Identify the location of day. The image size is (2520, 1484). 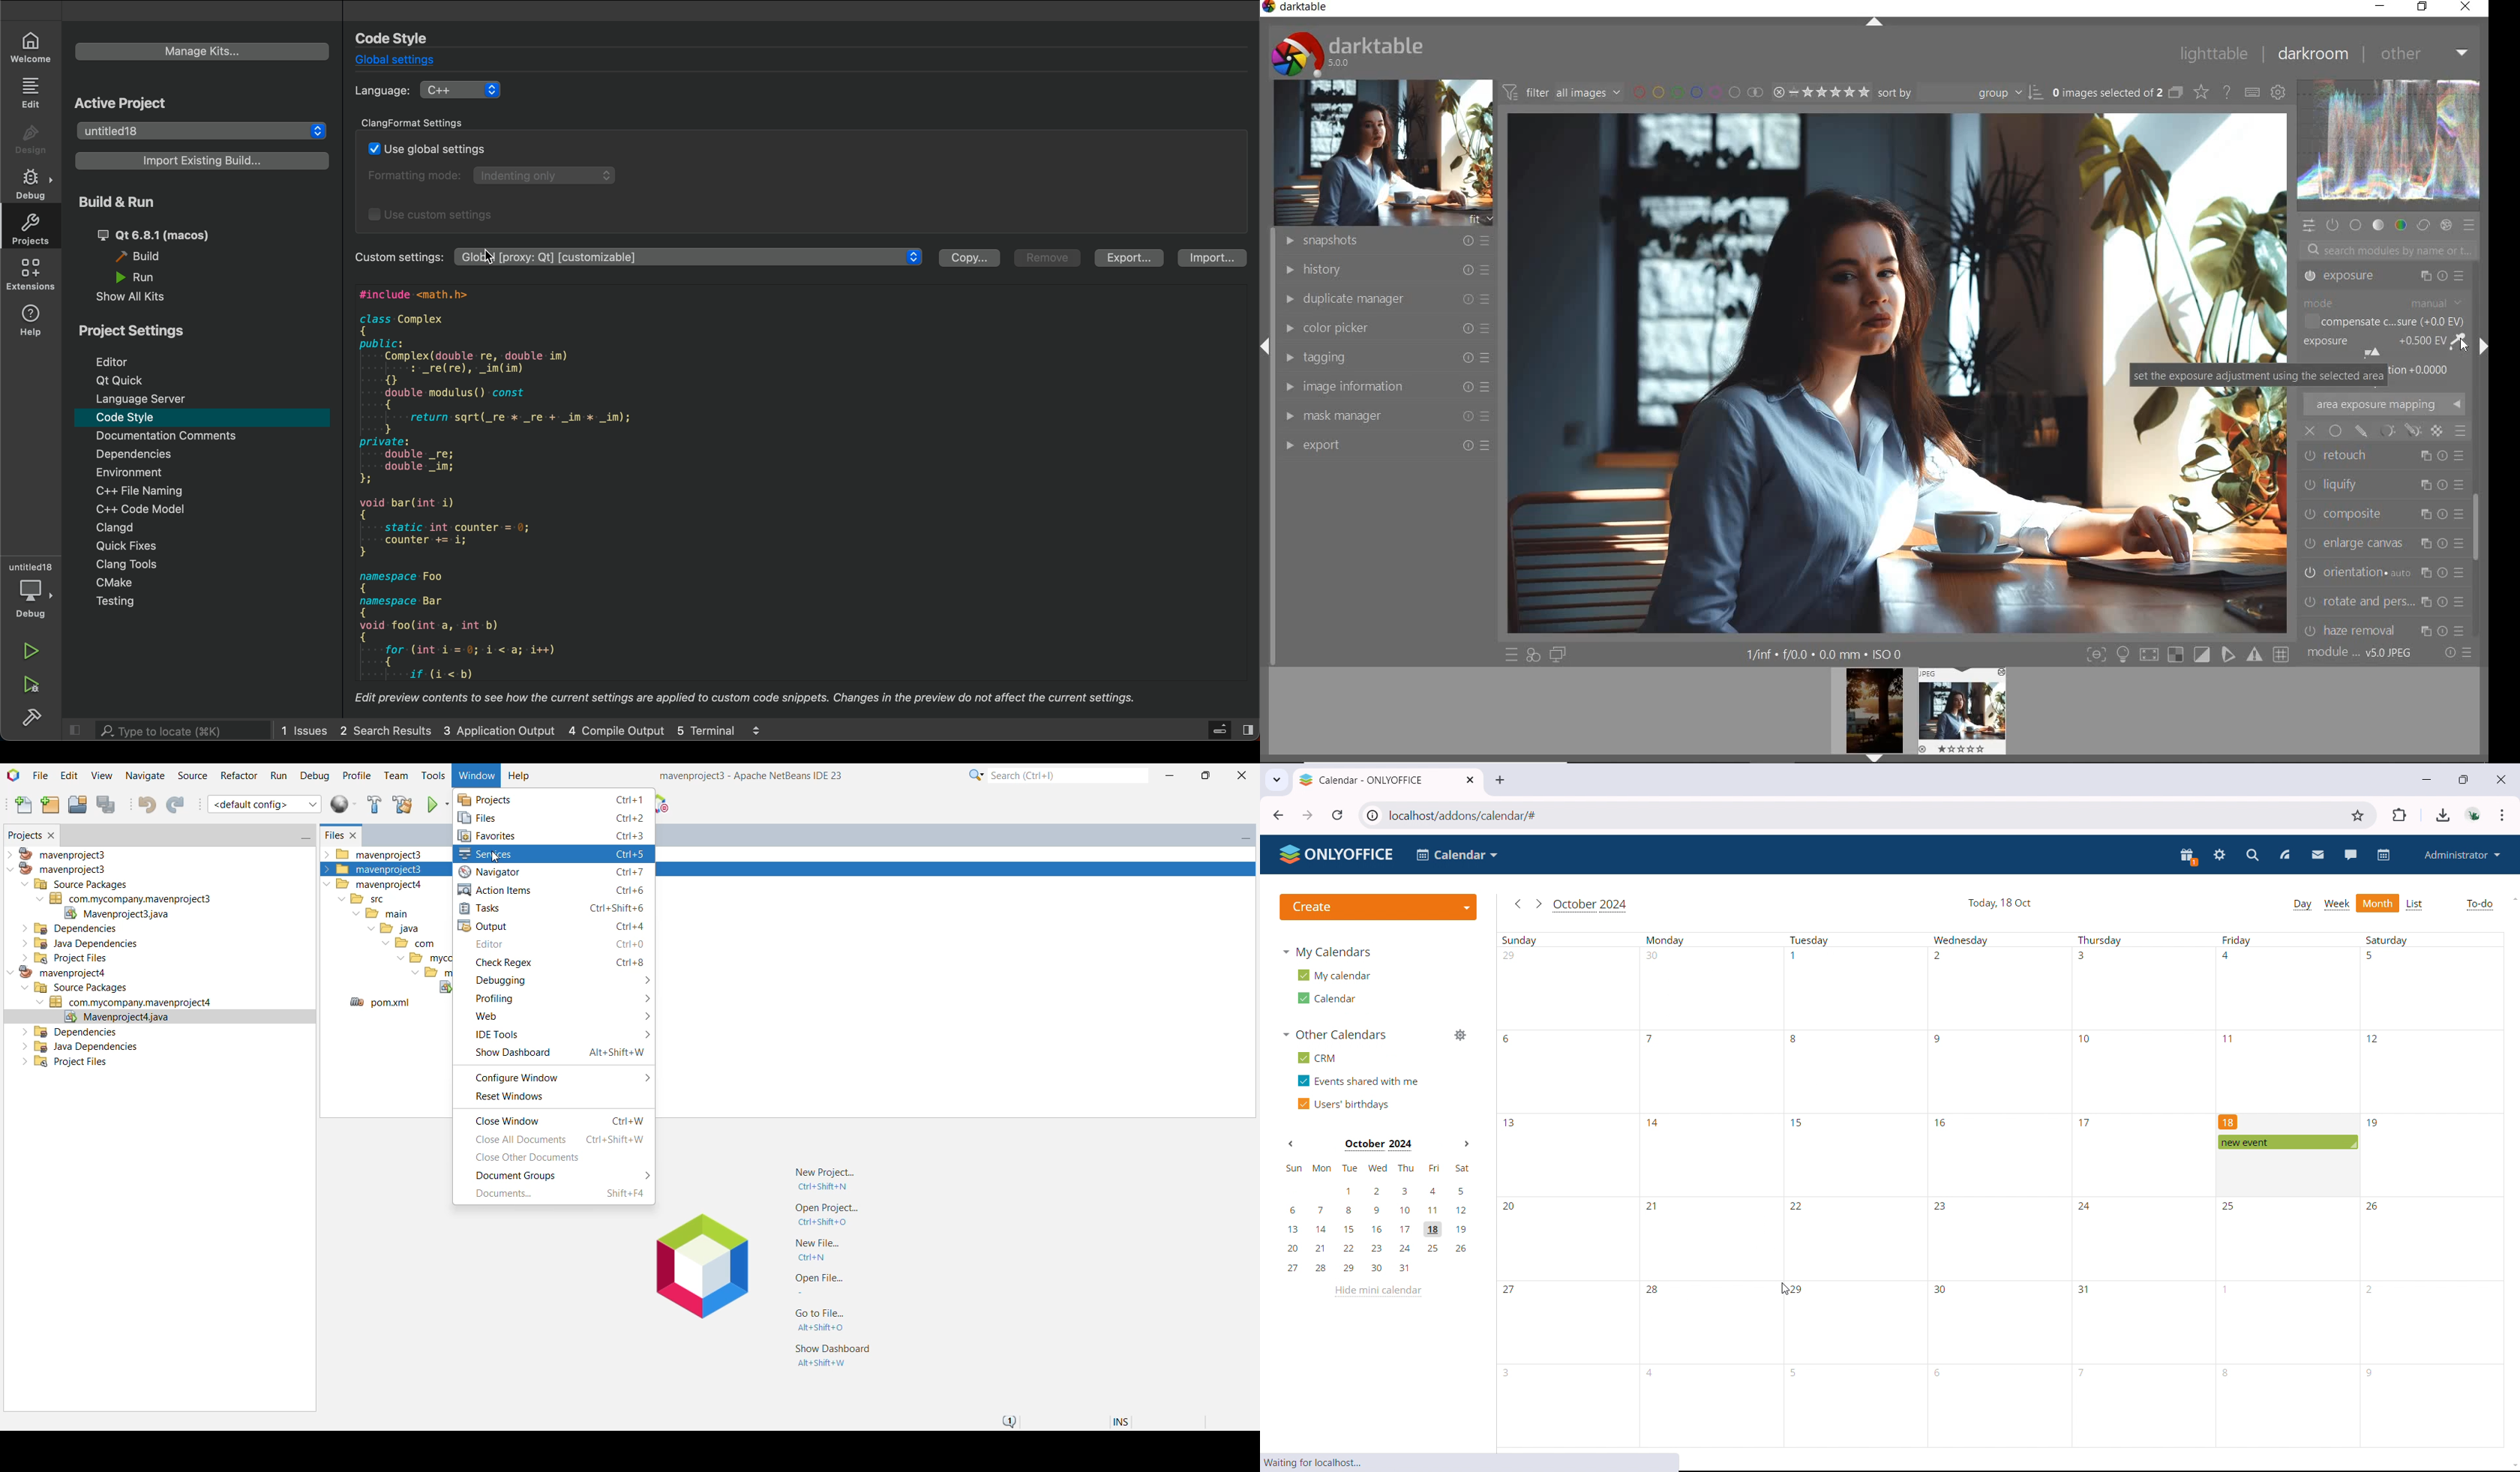
(2302, 904).